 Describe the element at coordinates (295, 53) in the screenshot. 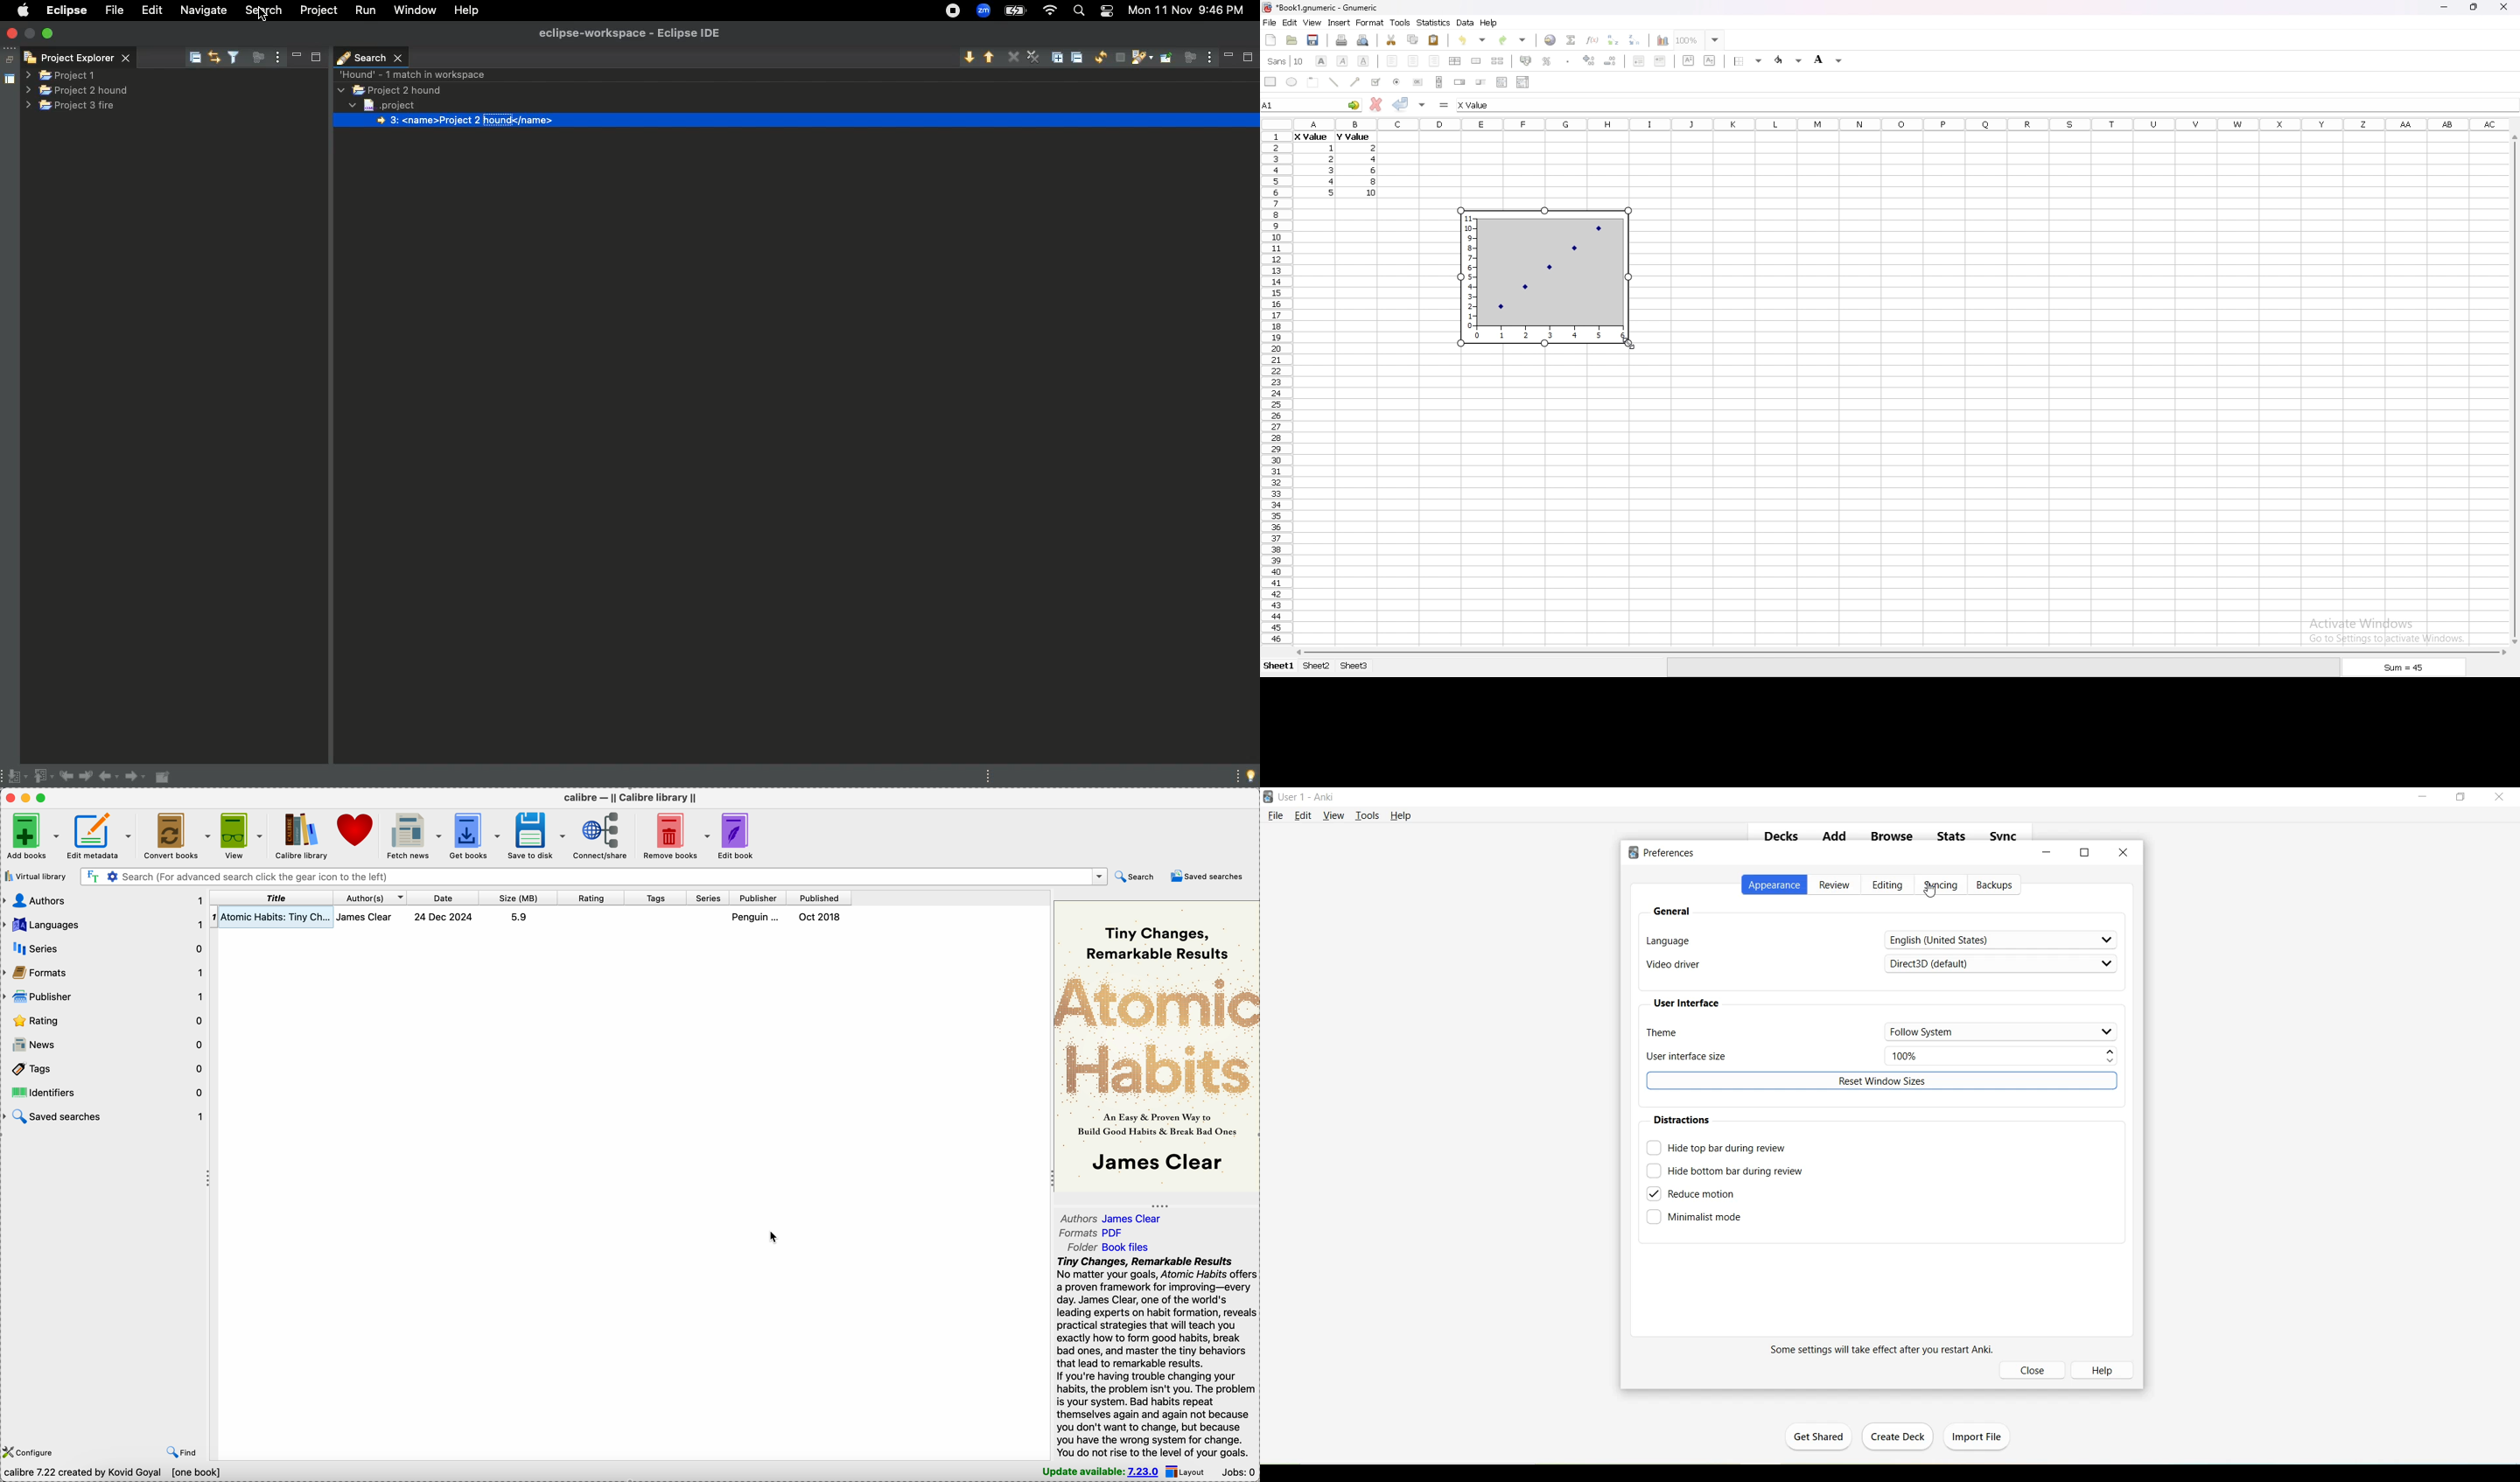

I see `minimise` at that location.